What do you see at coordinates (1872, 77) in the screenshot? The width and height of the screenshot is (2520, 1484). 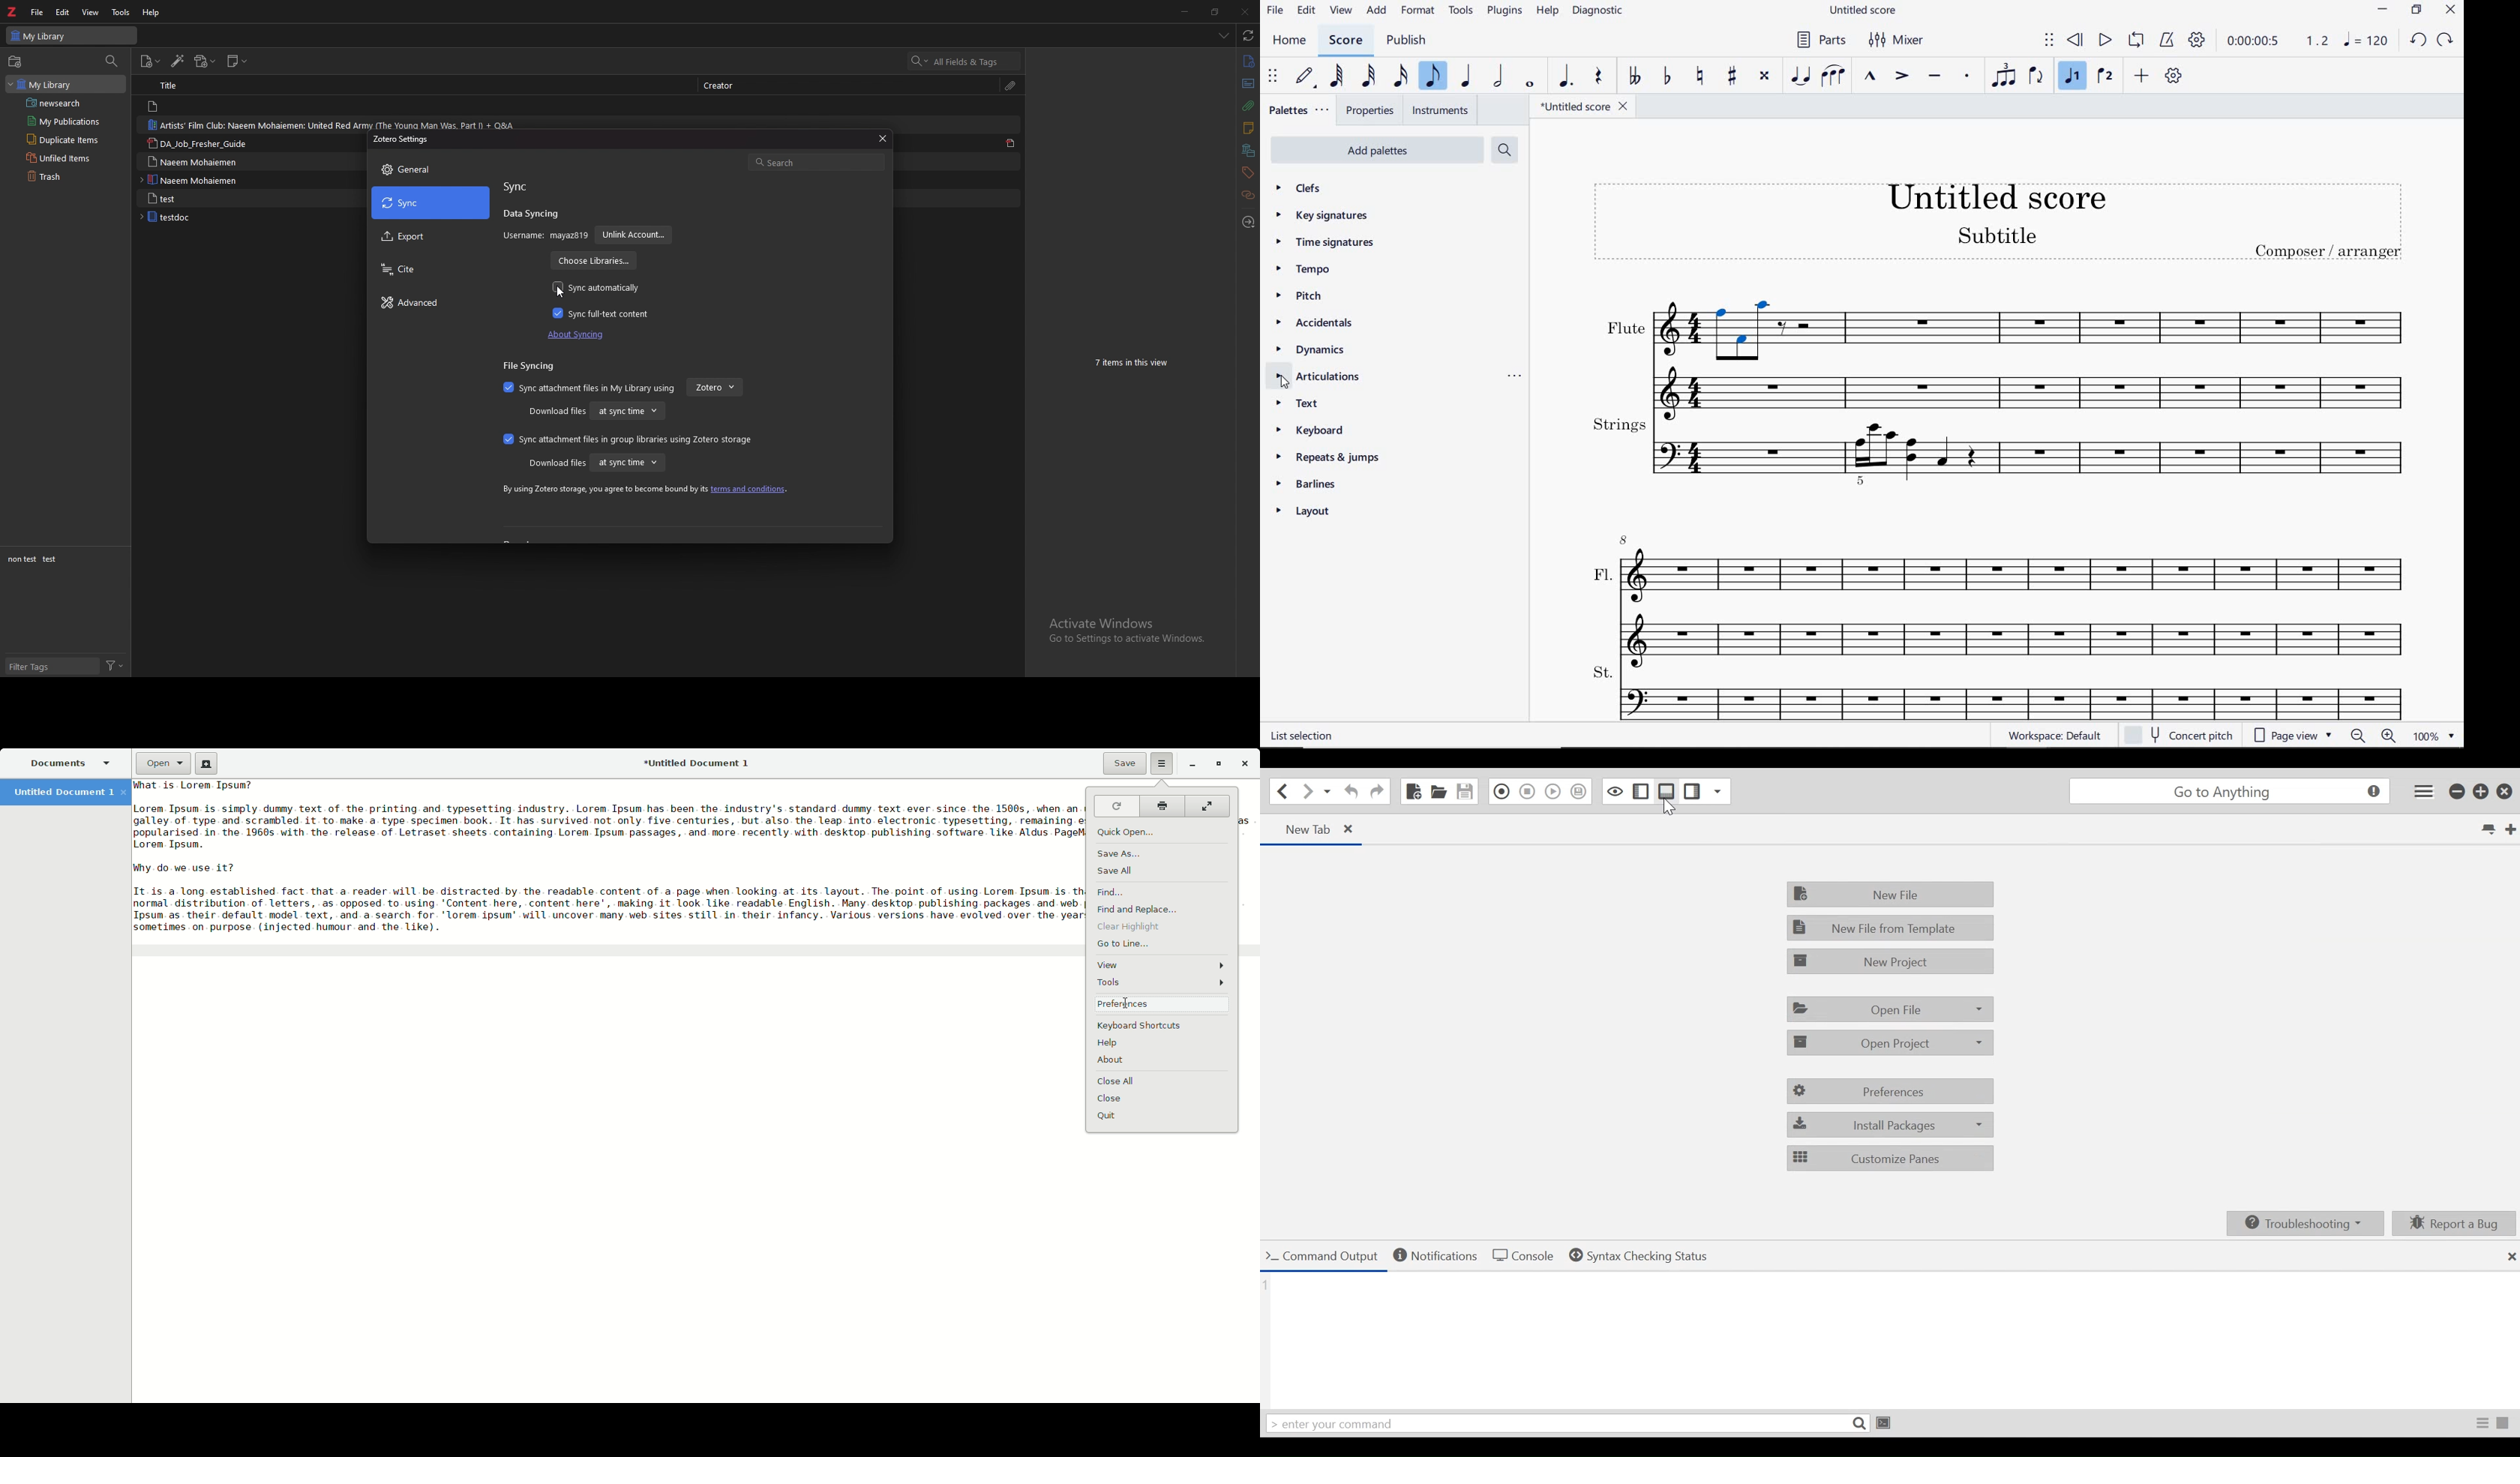 I see `MARCATO` at bounding box center [1872, 77].